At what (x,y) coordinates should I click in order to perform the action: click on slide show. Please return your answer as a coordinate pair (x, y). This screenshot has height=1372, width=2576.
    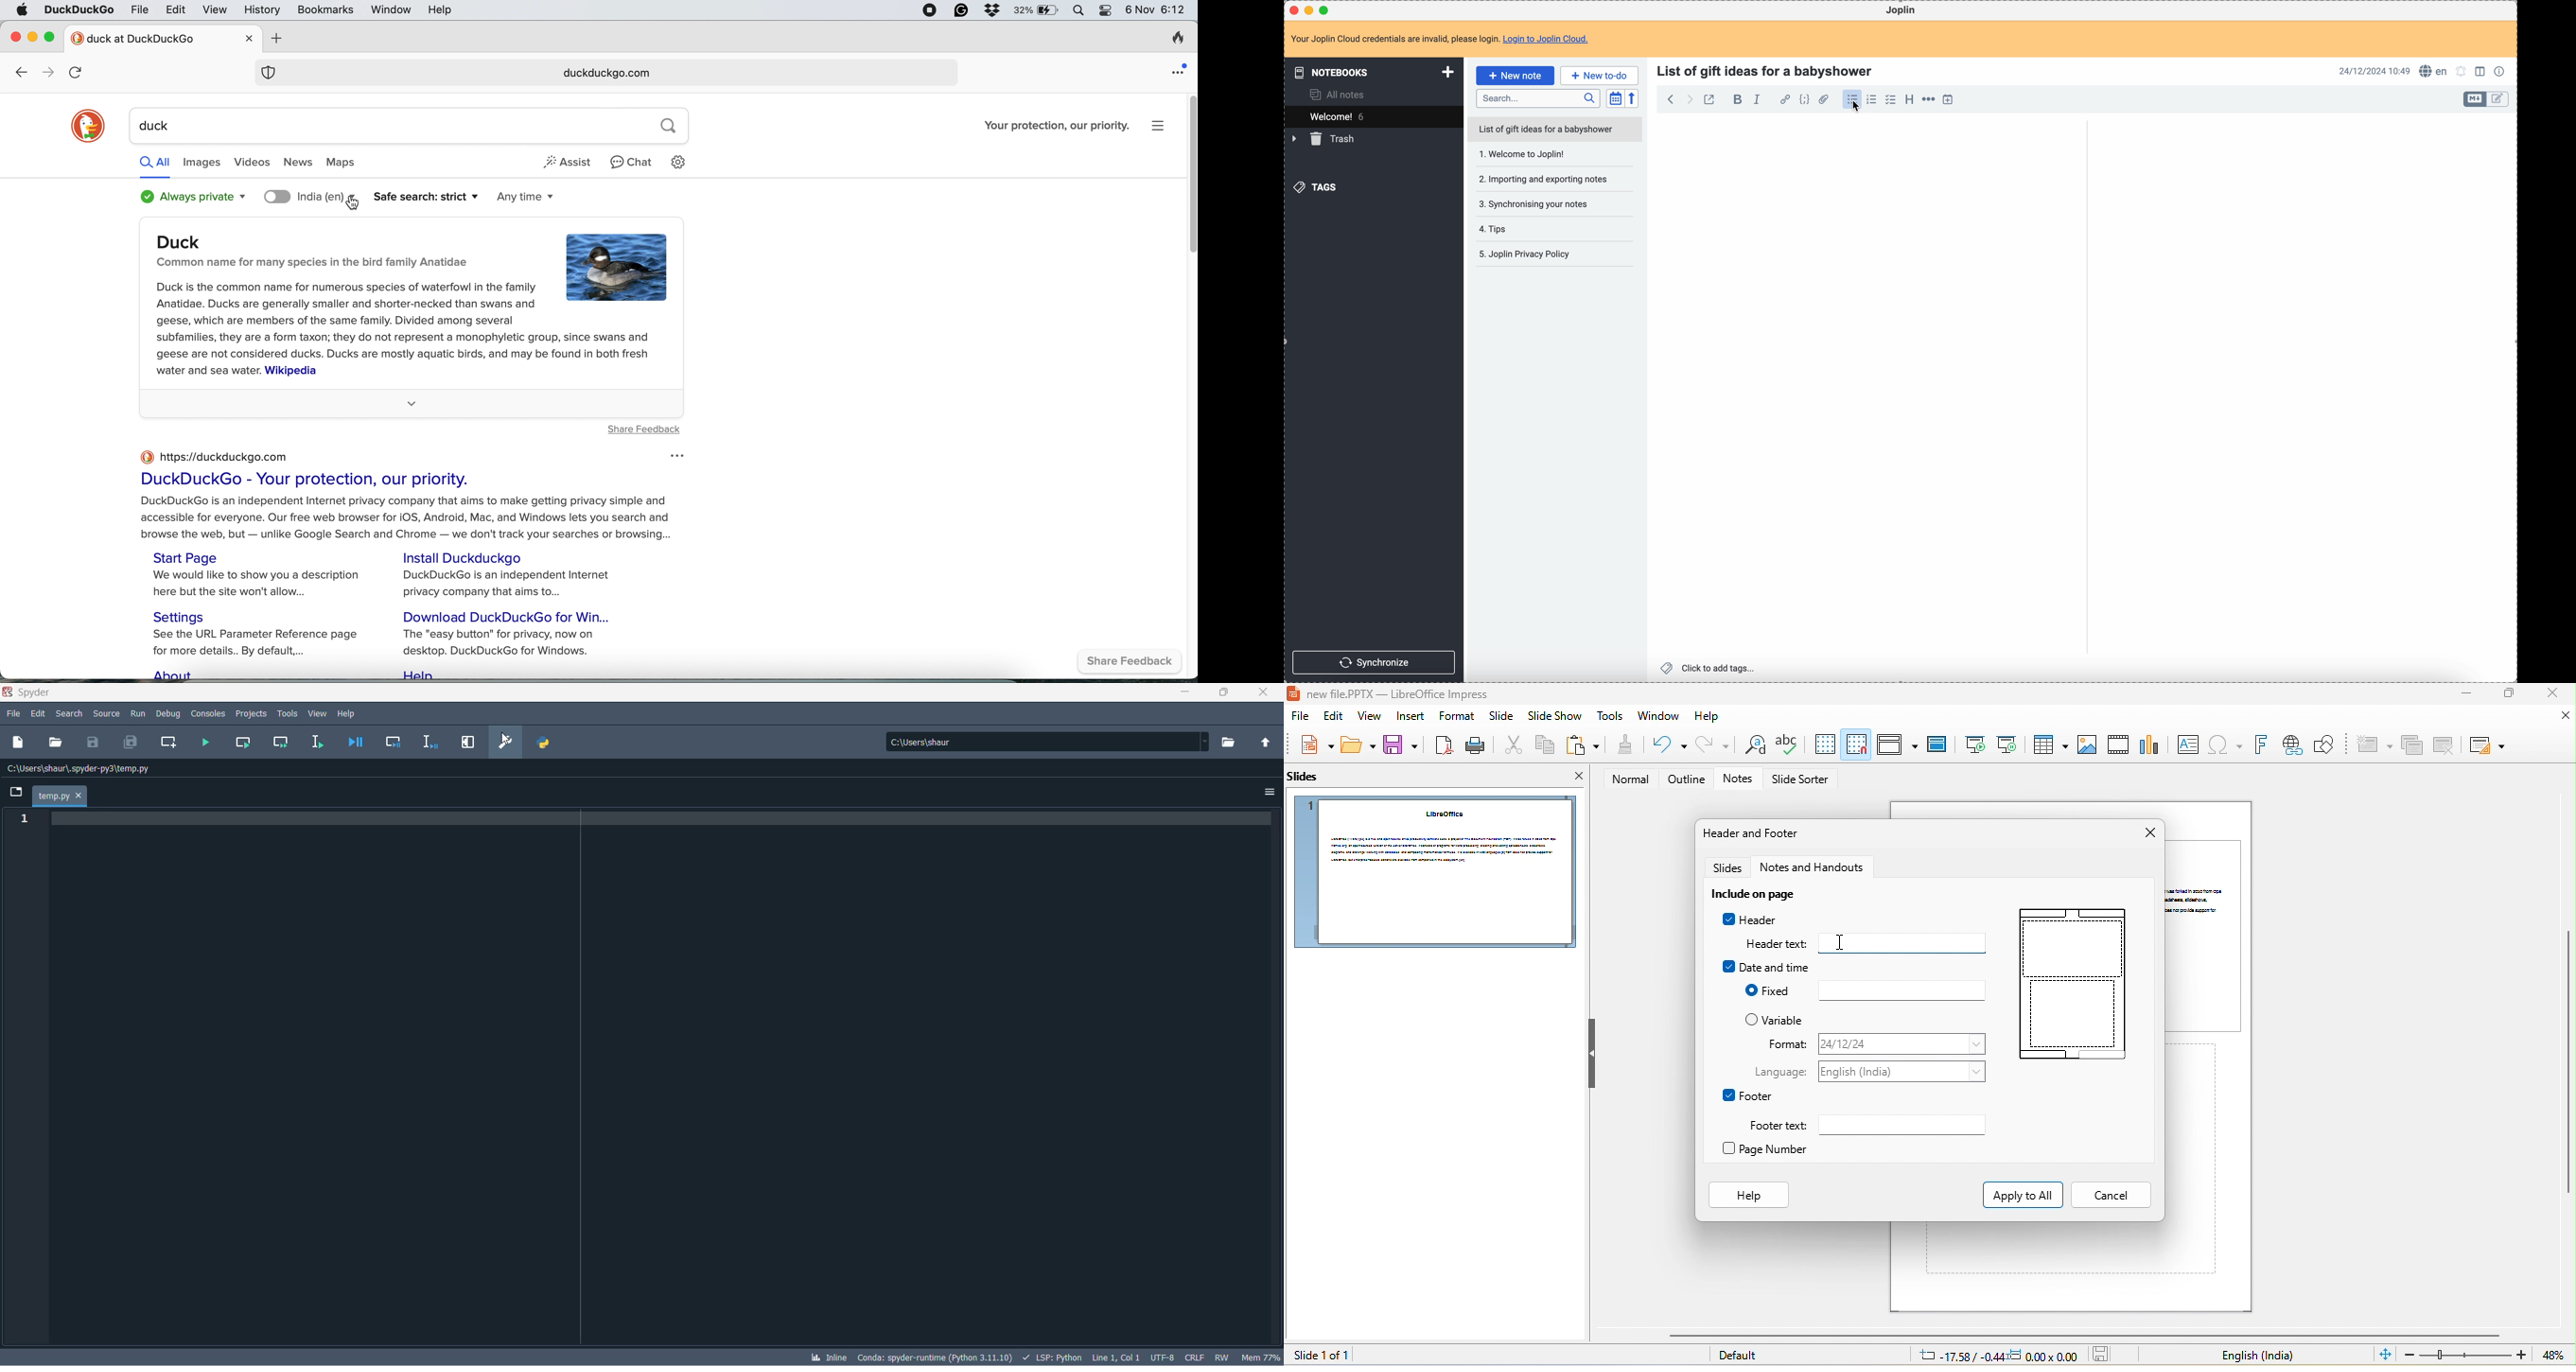
    Looking at the image, I should click on (1555, 718).